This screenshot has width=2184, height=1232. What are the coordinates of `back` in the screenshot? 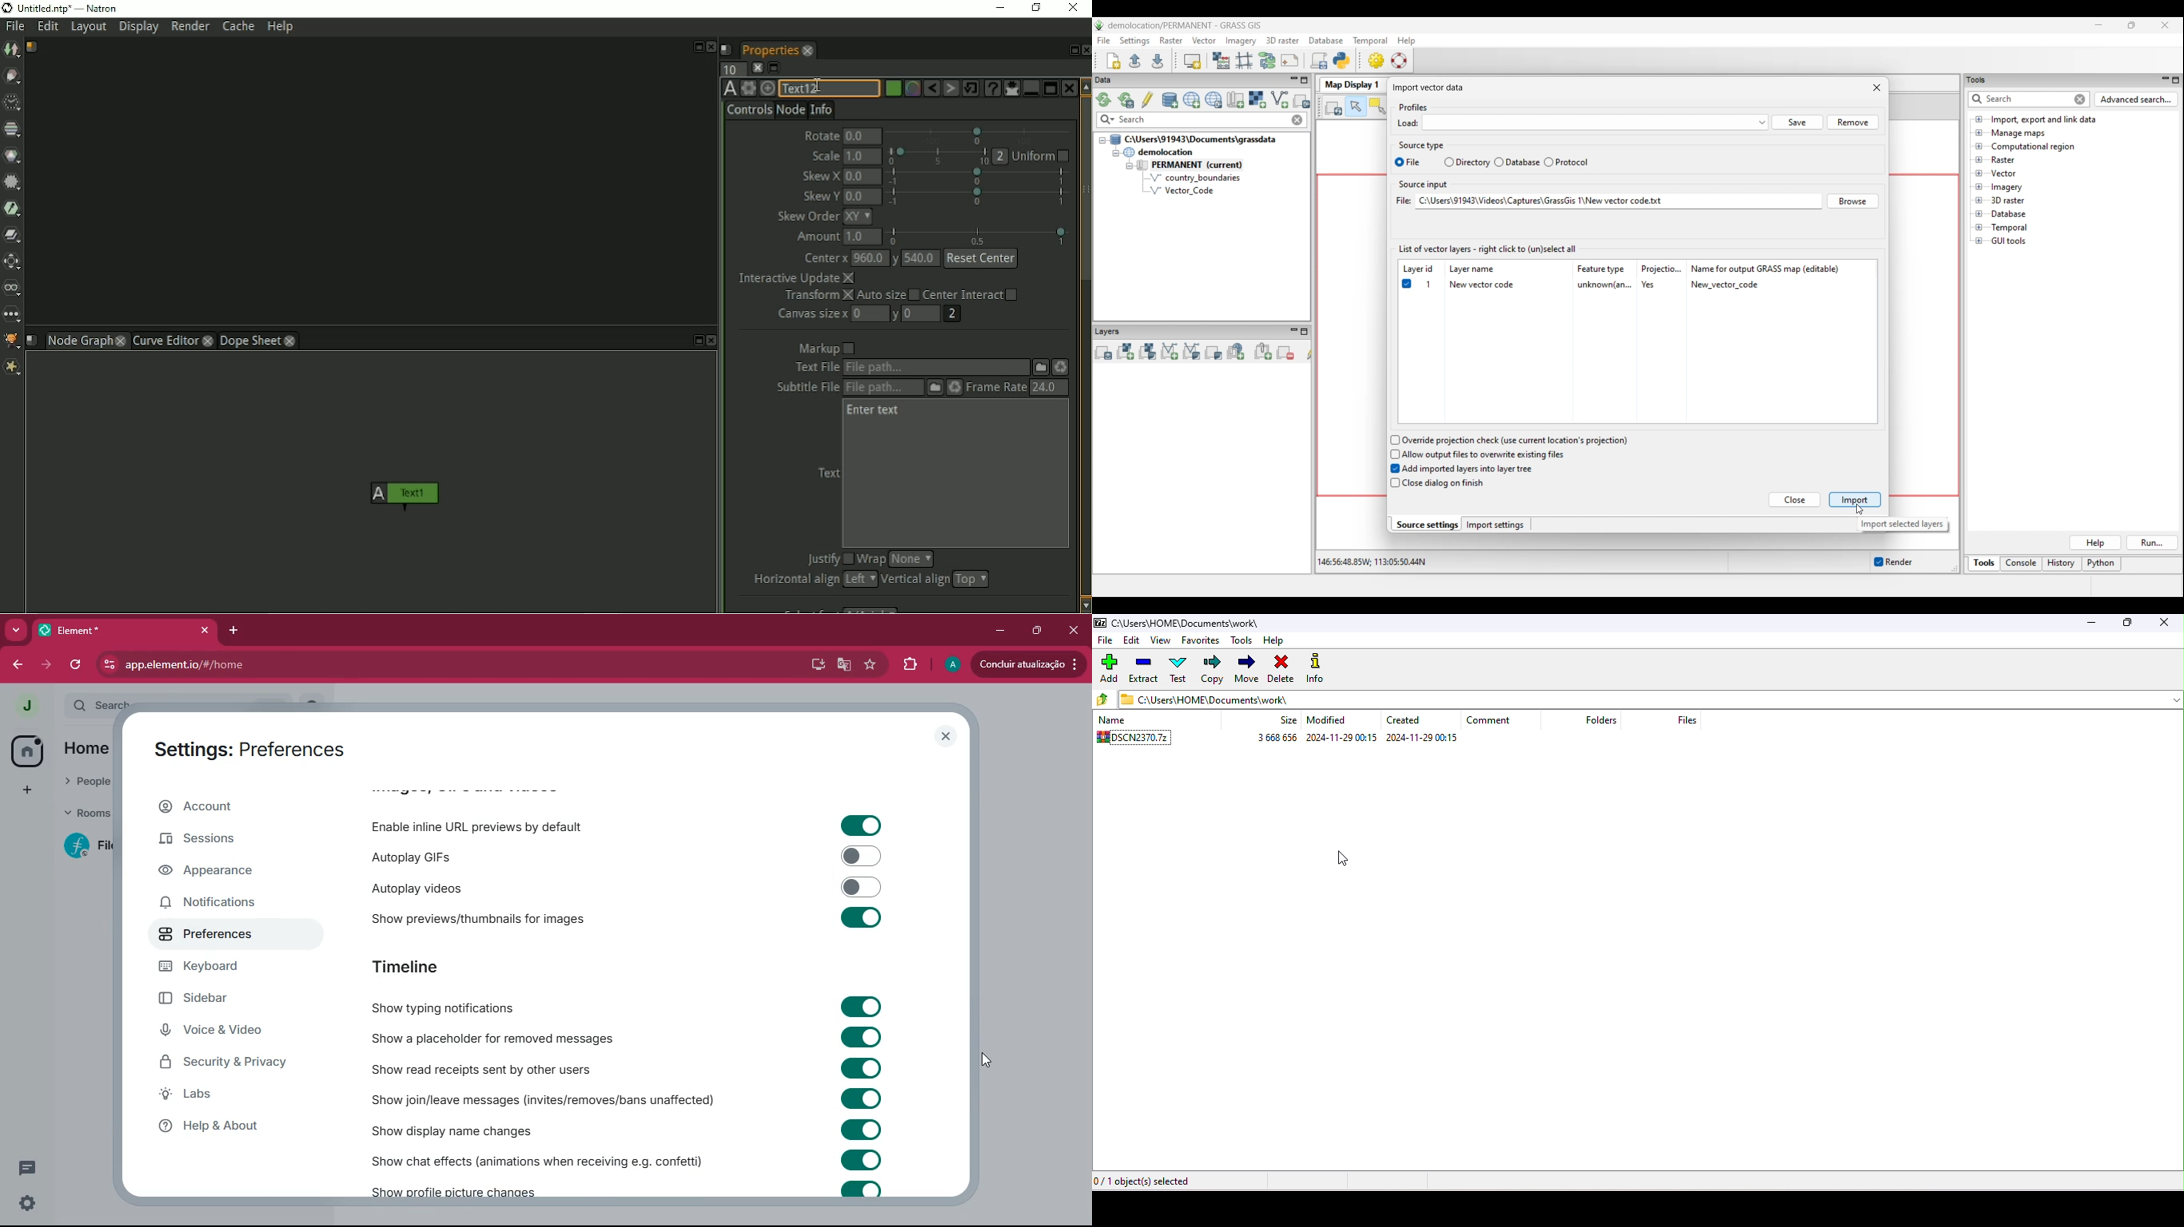 It's located at (13, 666).